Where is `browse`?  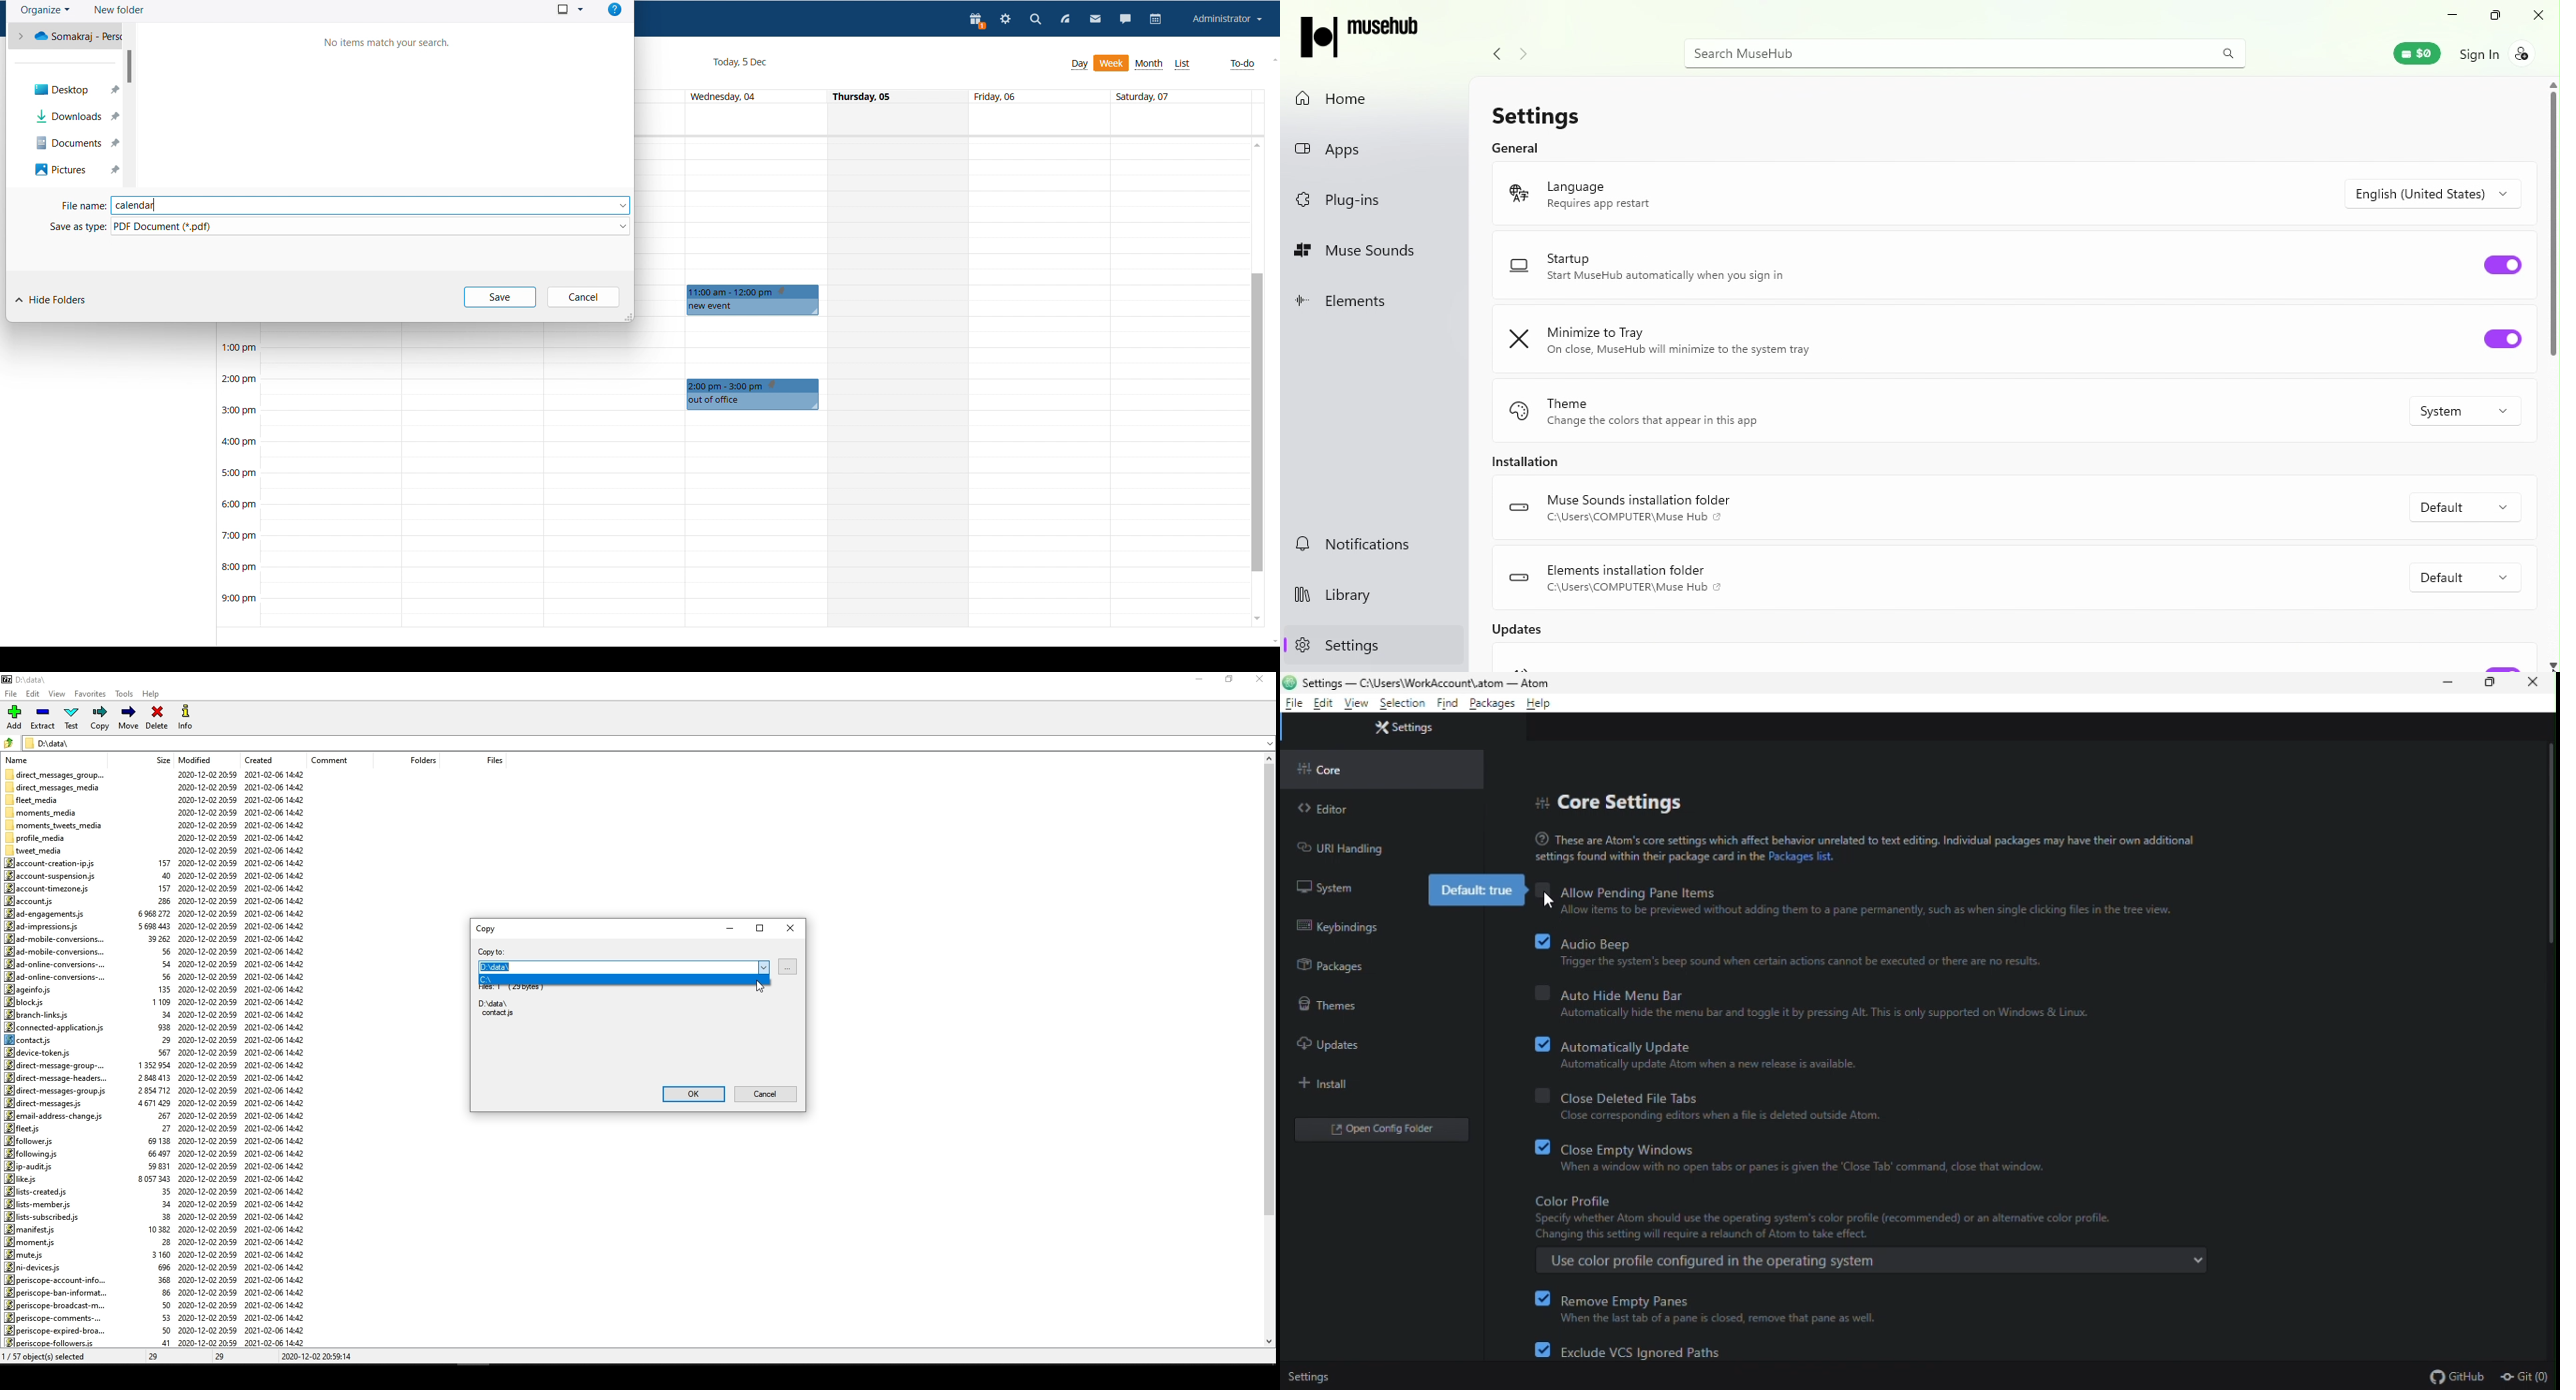 browse is located at coordinates (788, 967).